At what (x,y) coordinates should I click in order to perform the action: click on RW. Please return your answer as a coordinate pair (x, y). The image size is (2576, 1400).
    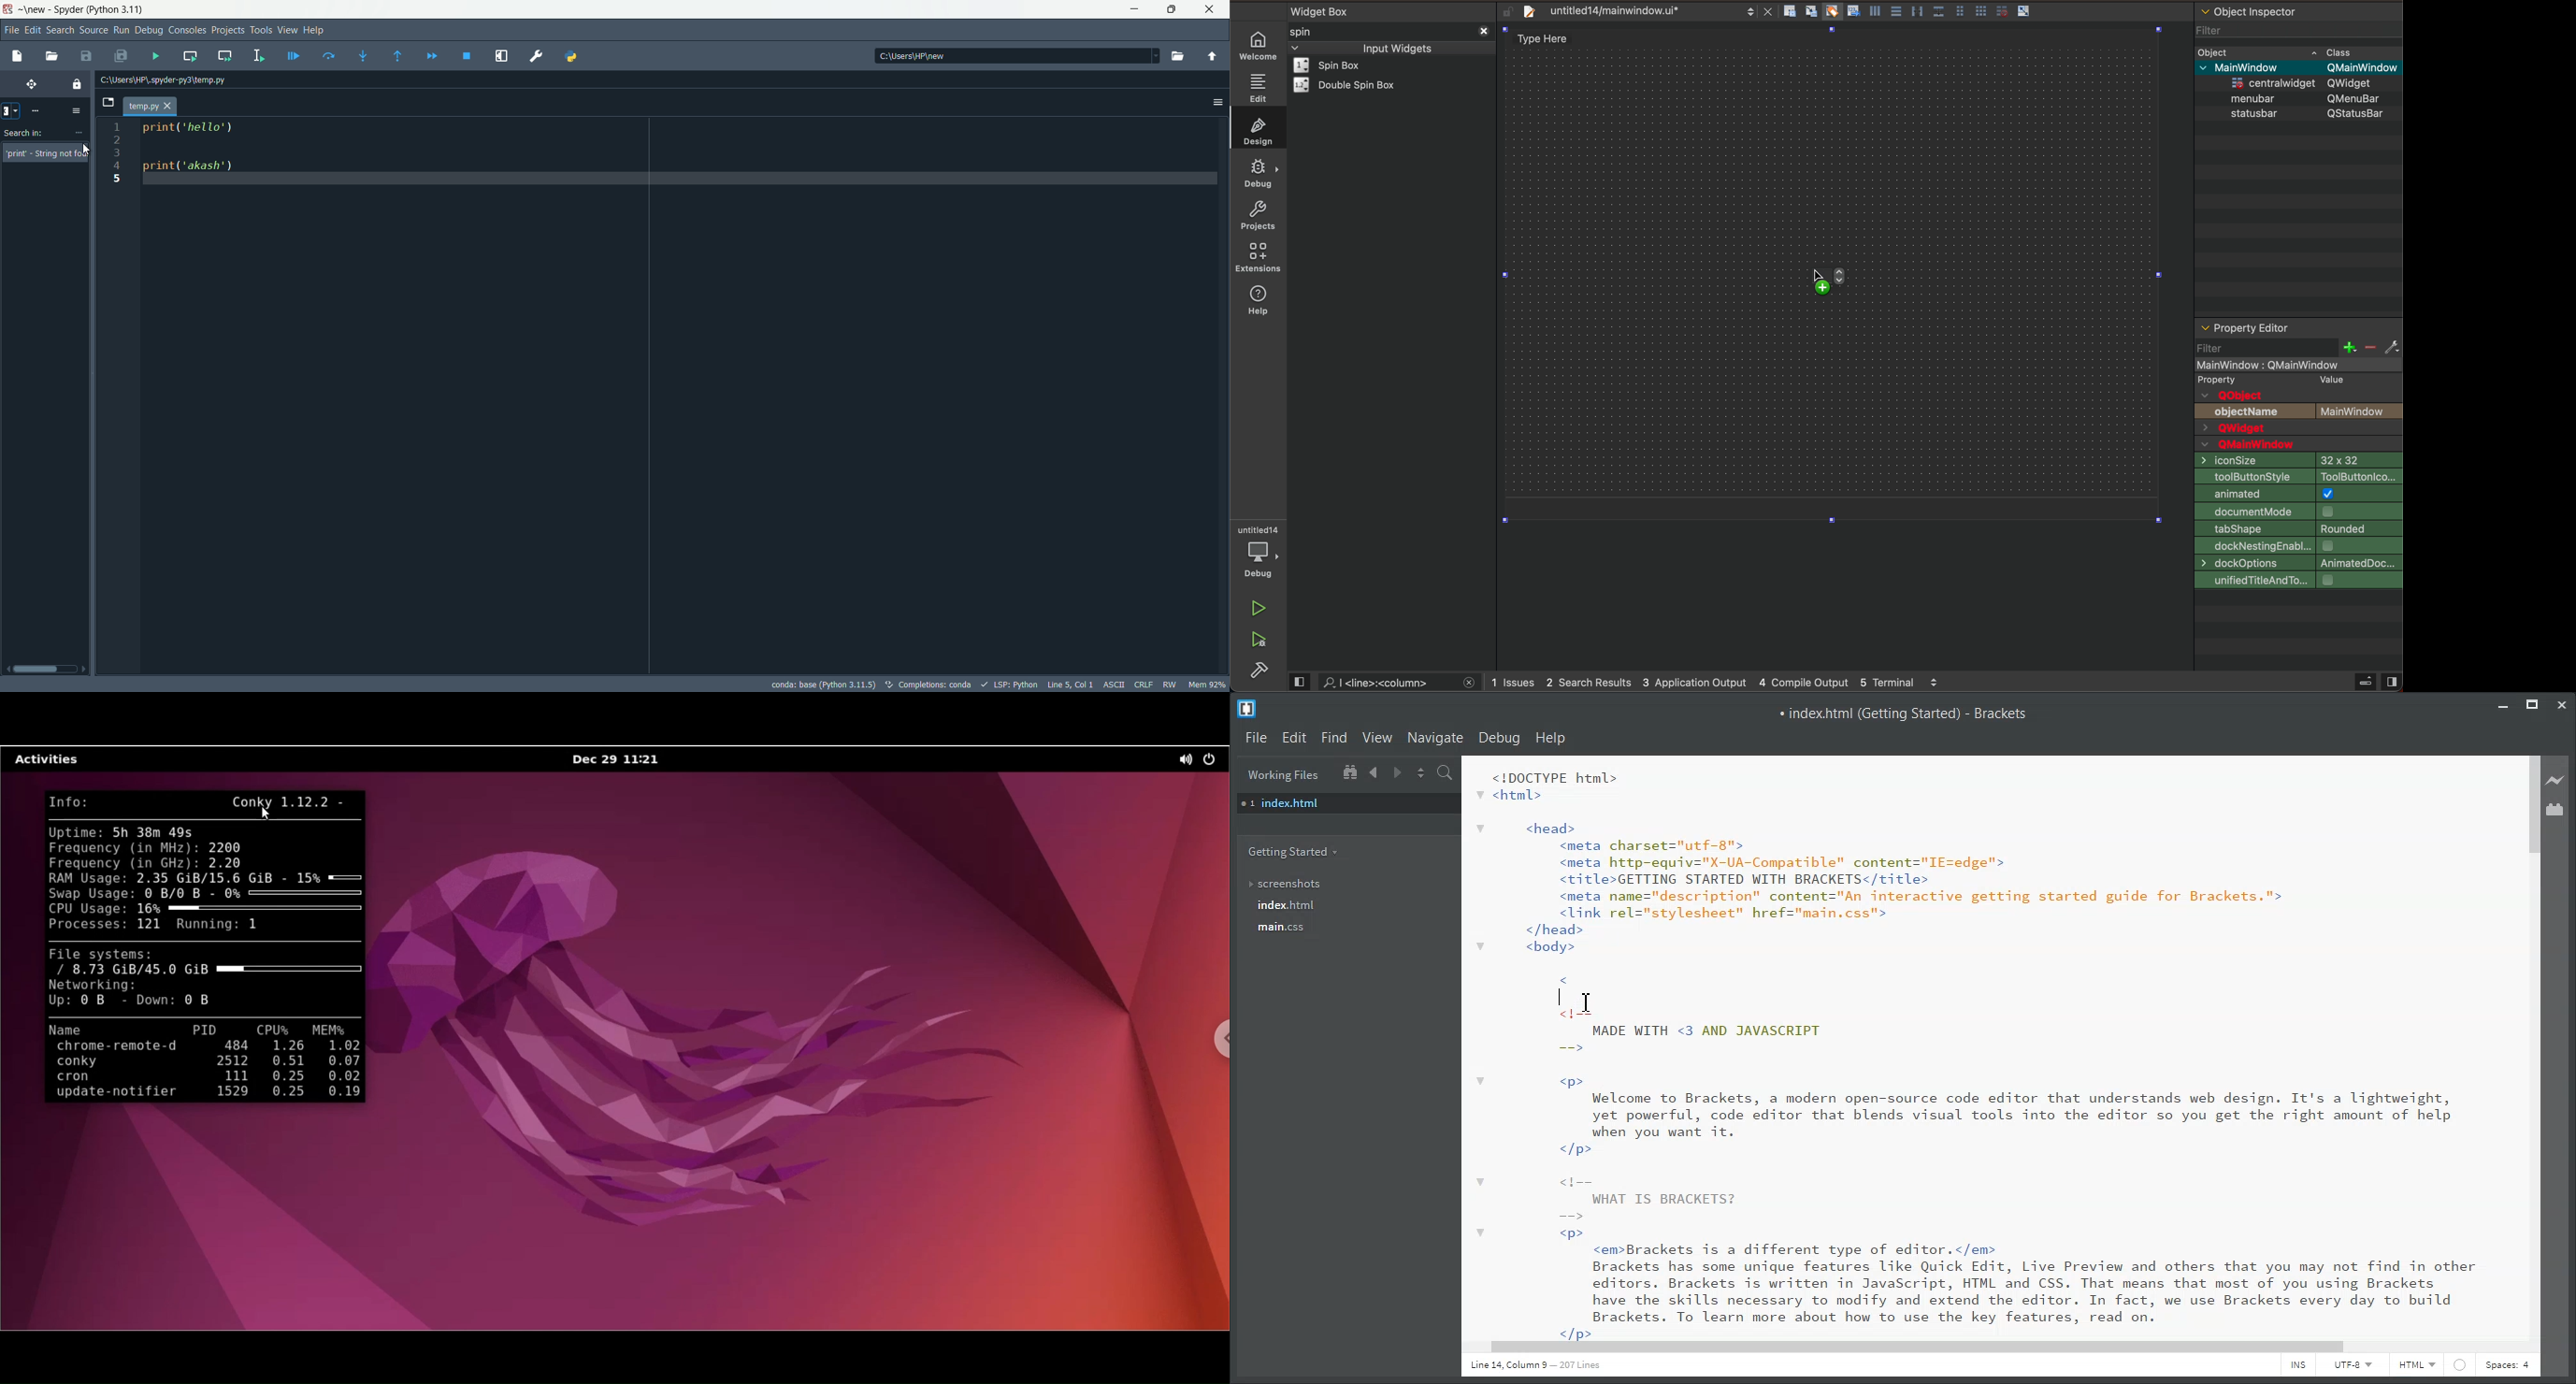
    Looking at the image, I should click on (1170, 684).